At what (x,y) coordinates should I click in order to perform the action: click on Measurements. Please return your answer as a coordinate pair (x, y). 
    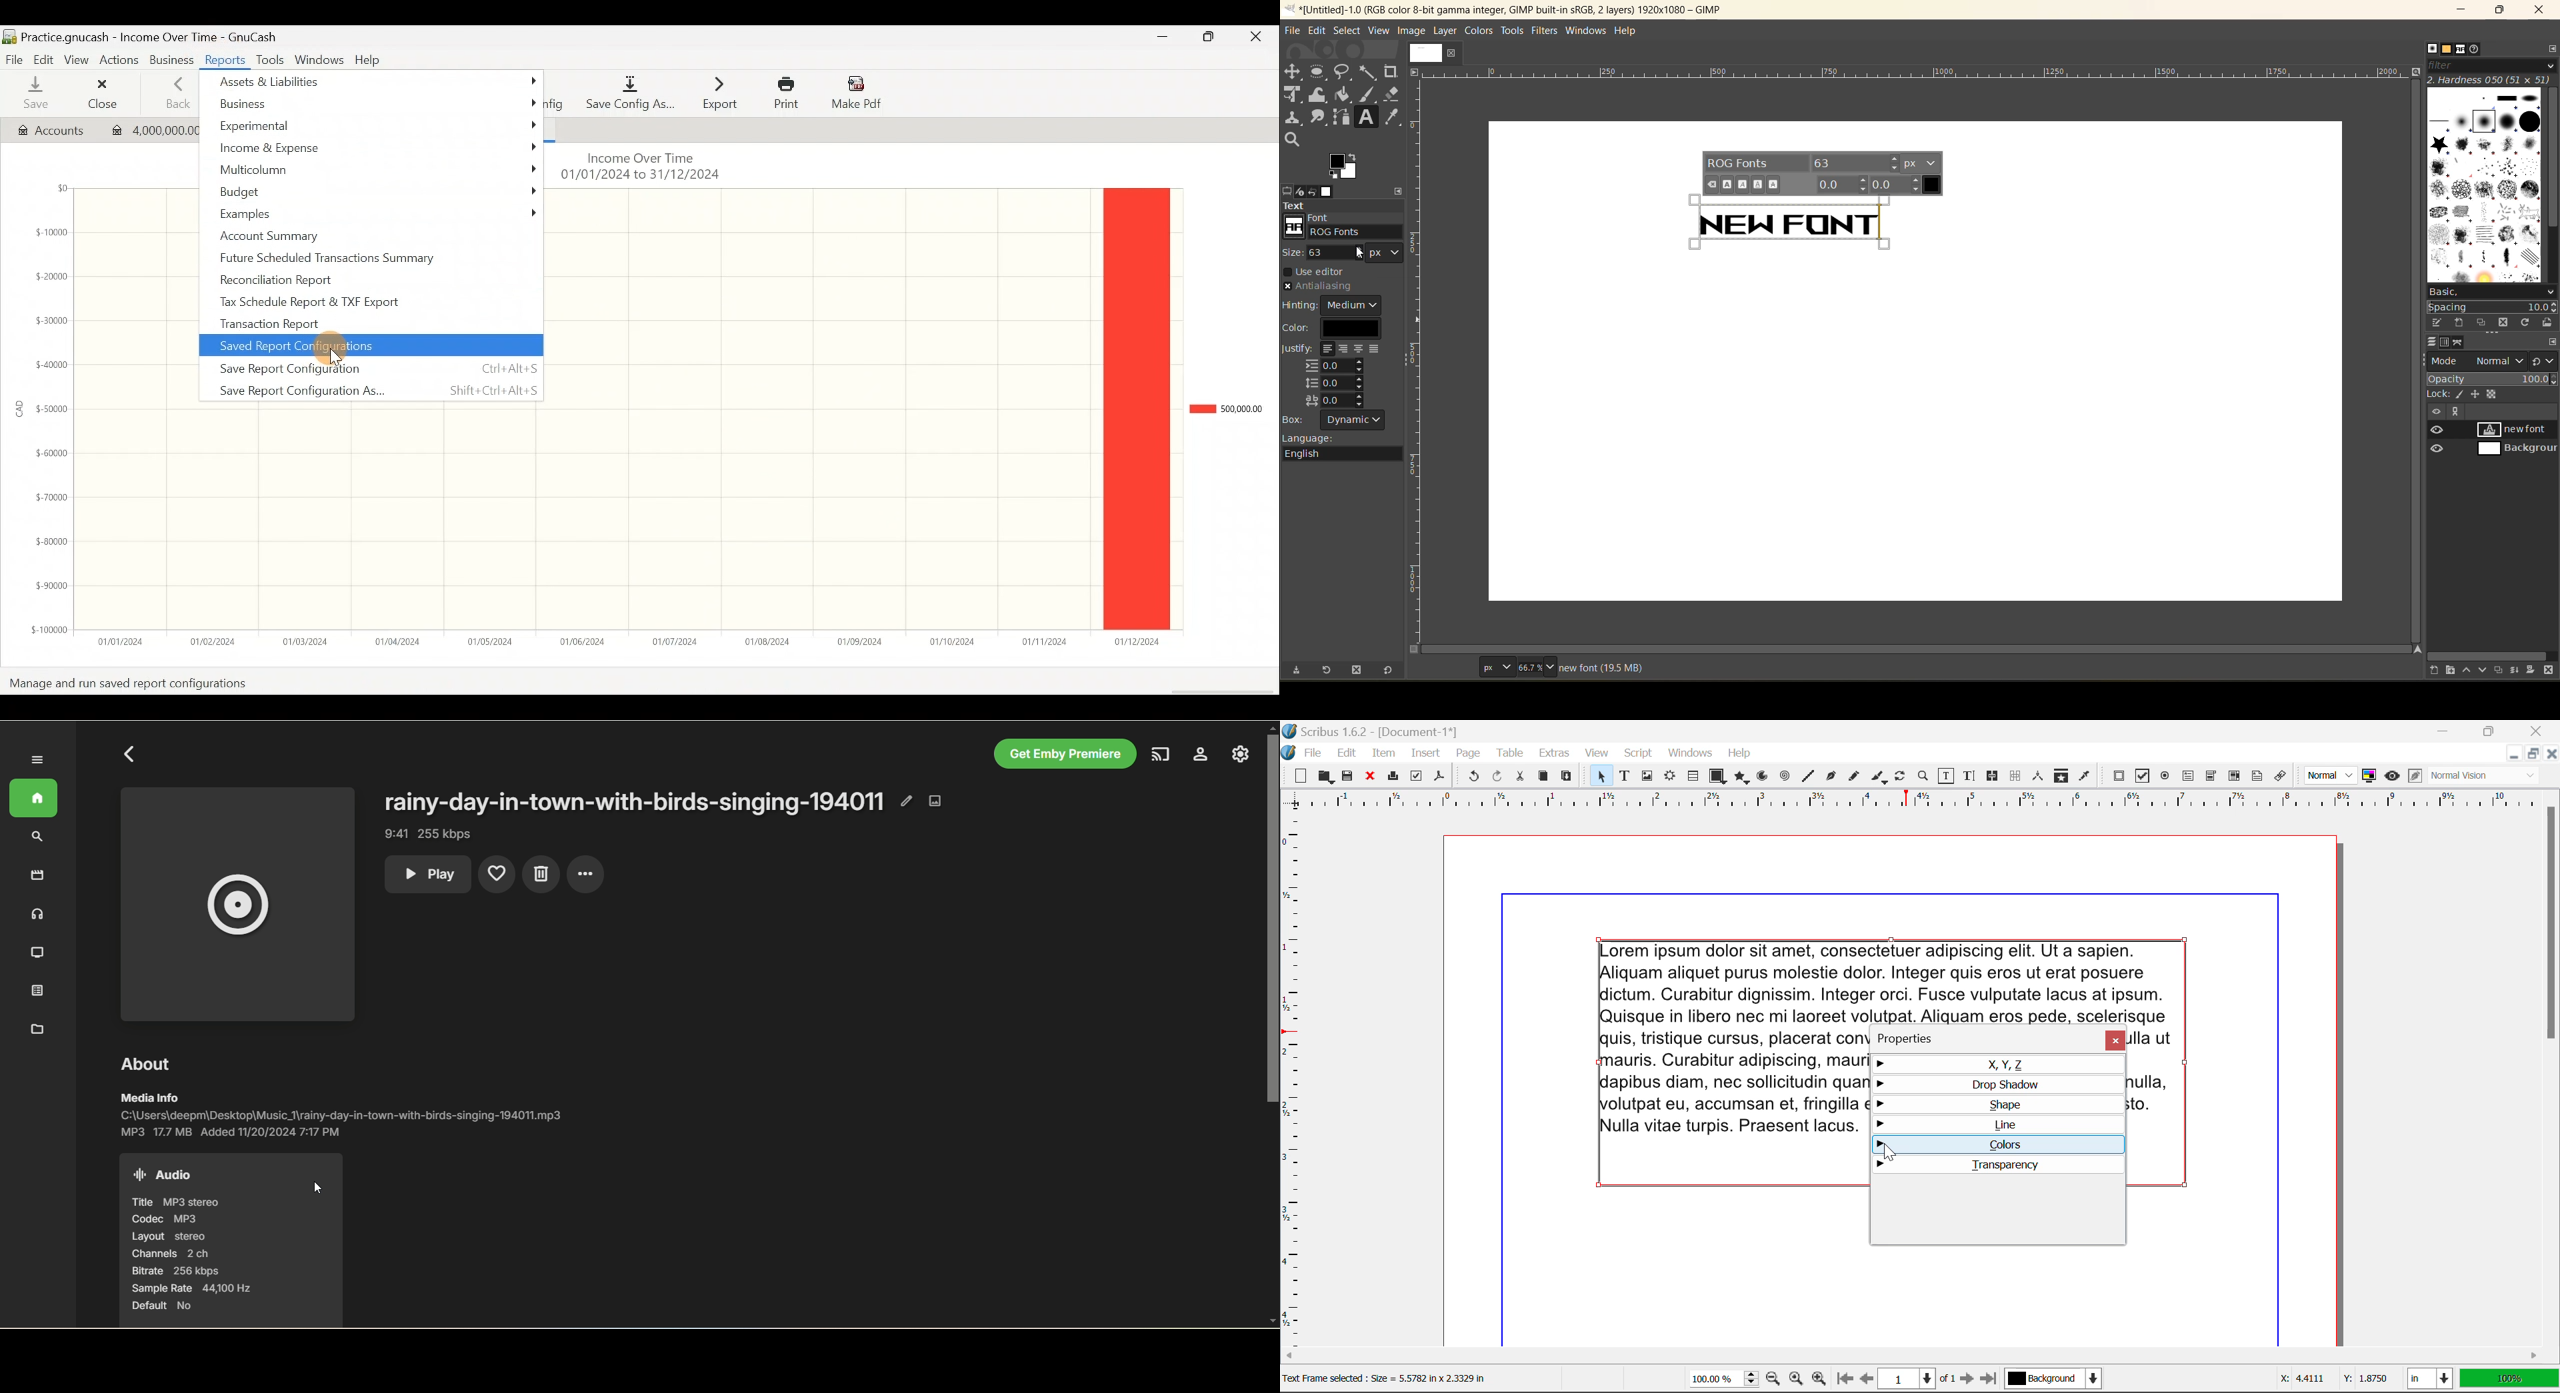
    Looking at the image, I should click on (2039, 776).